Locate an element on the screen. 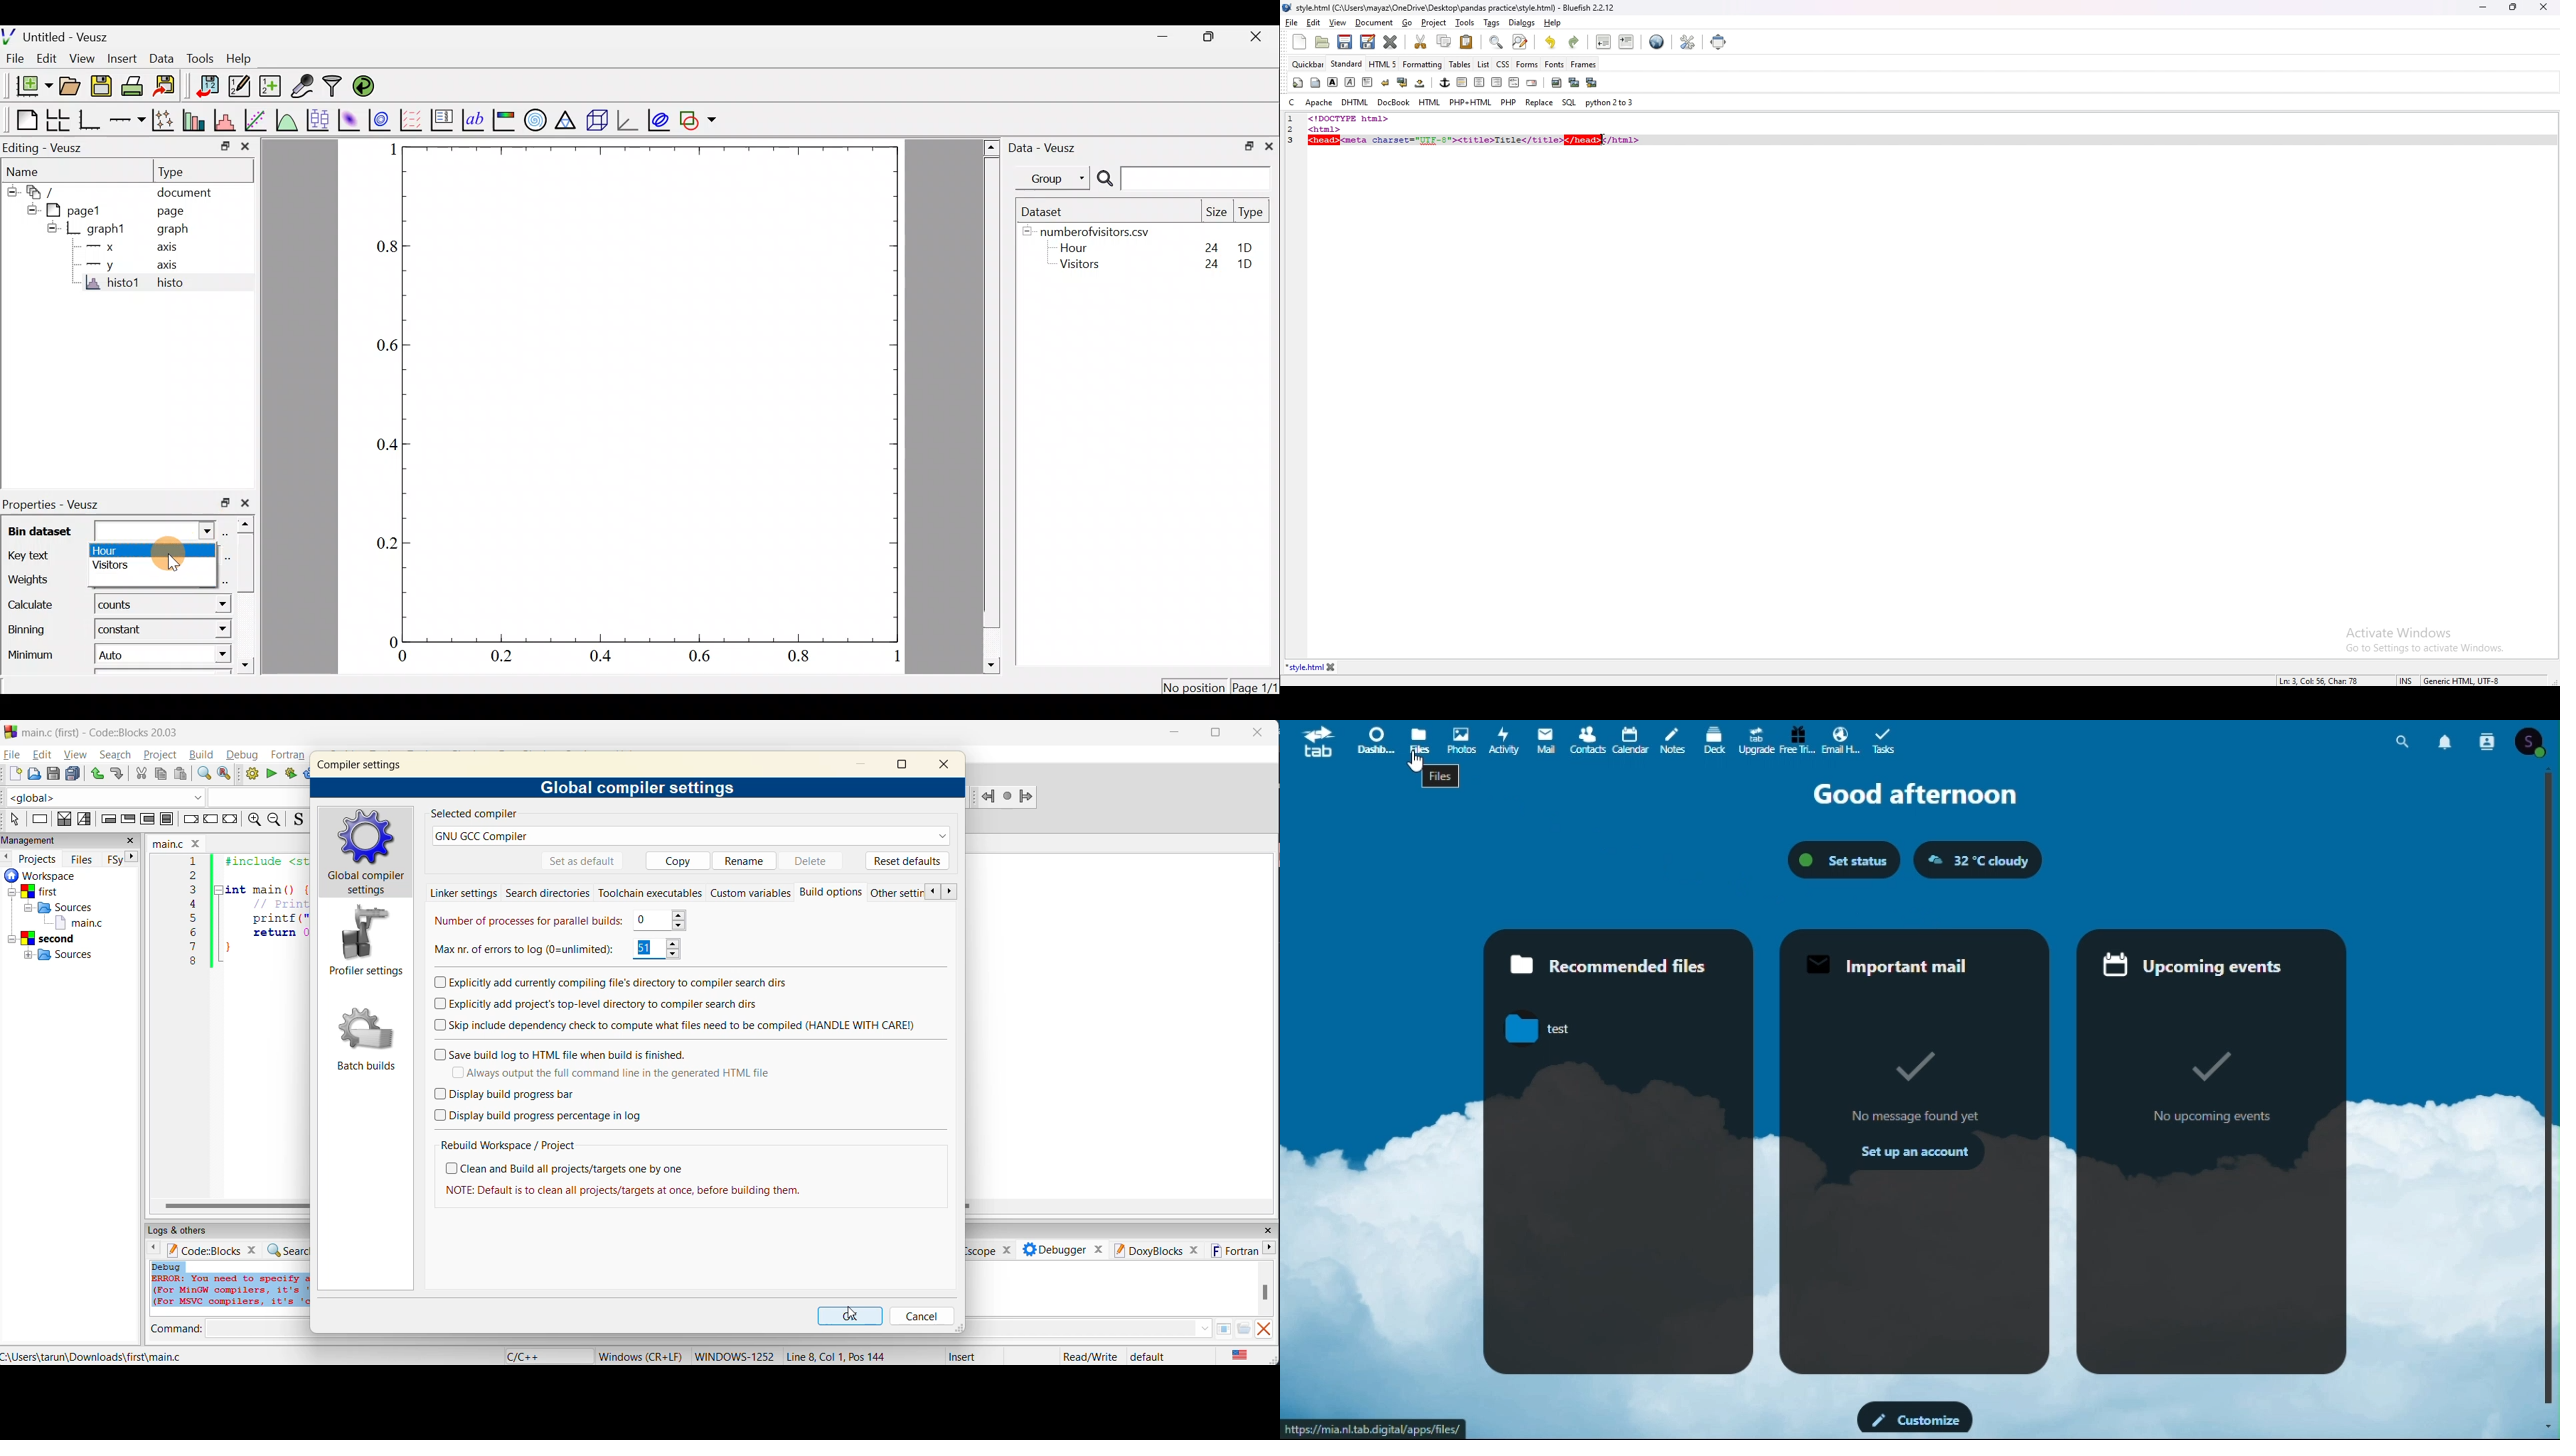  Jump forward is located at coordinates (1025, 797).